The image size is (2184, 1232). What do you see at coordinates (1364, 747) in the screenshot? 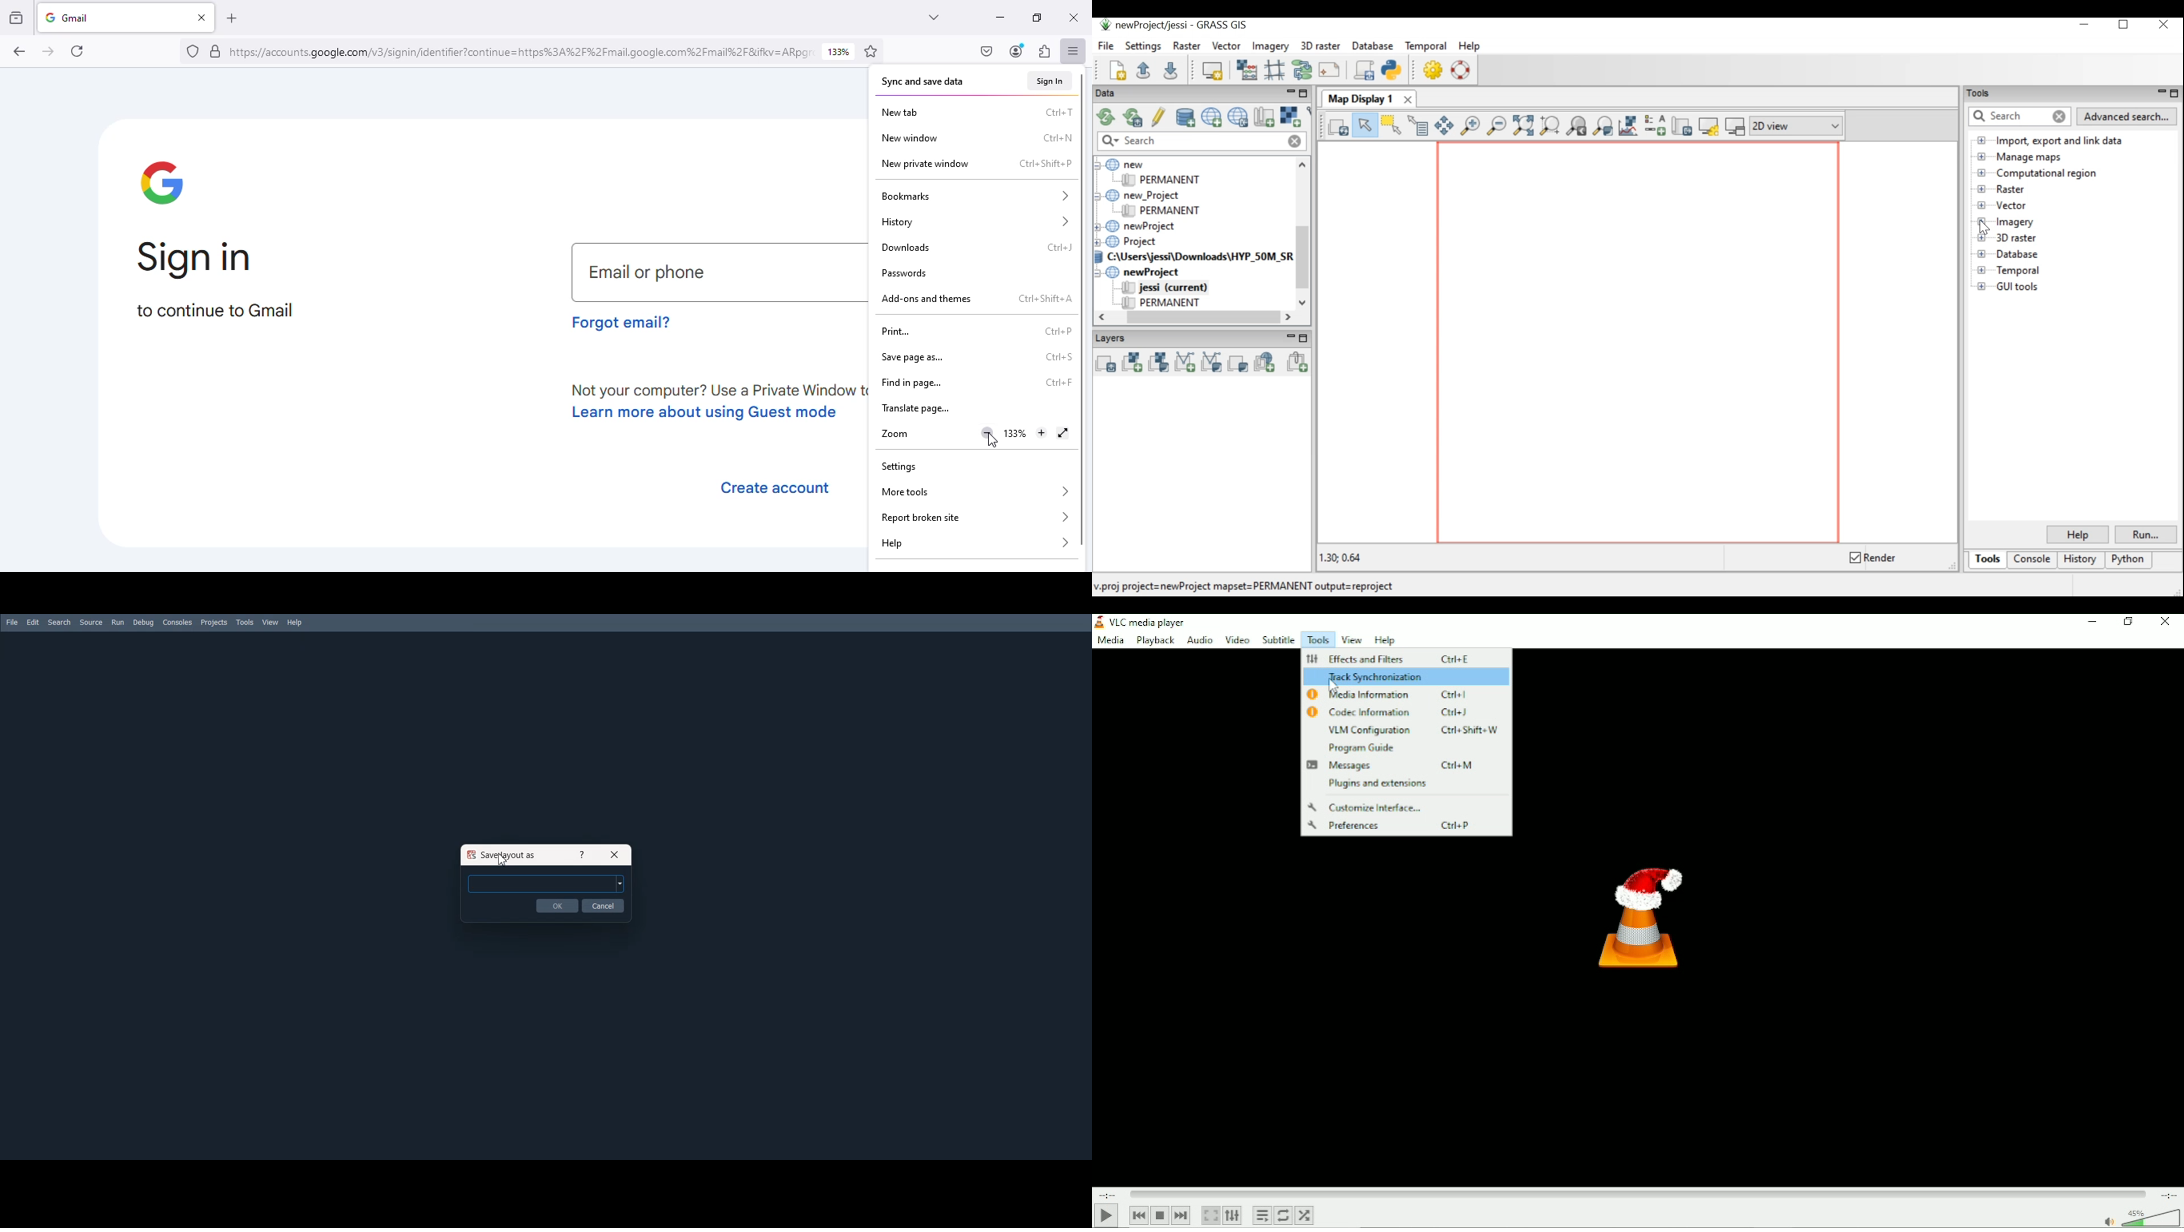
I see `Program guide` at bounding box center [1364, 747].